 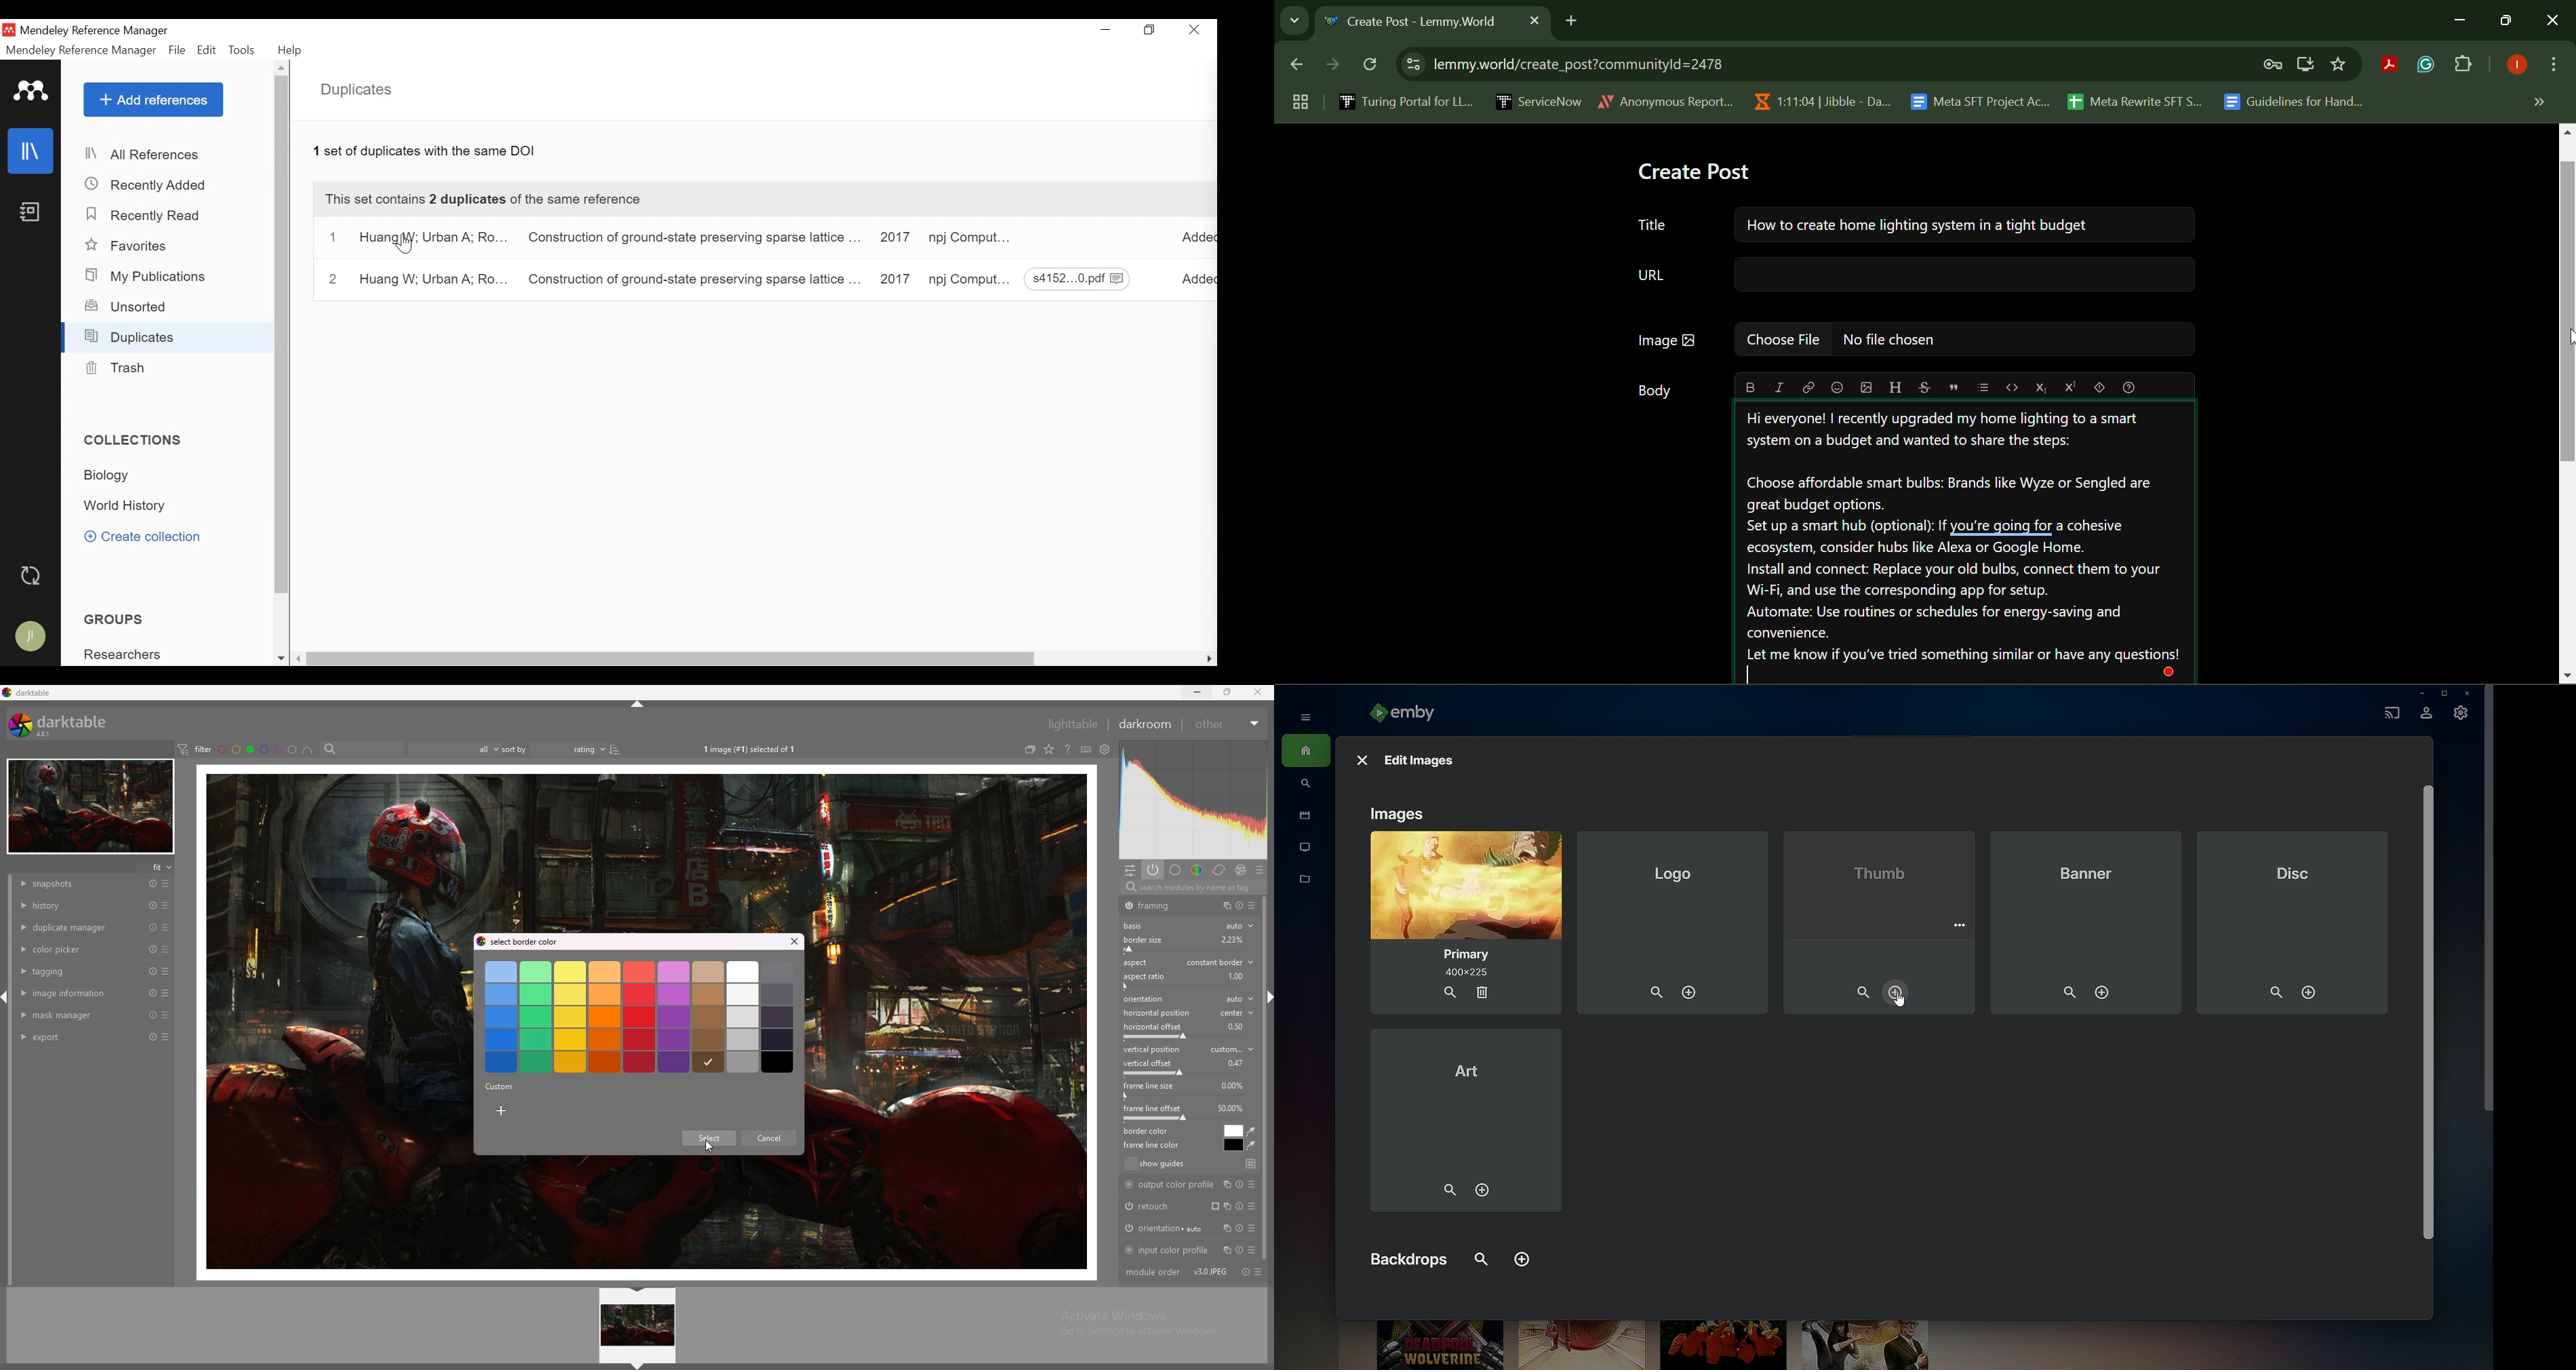 What do you see at coordinates (1372, 65) in the screenshot?
I see `Refresh Page ` at bounding box center [1372, 65].